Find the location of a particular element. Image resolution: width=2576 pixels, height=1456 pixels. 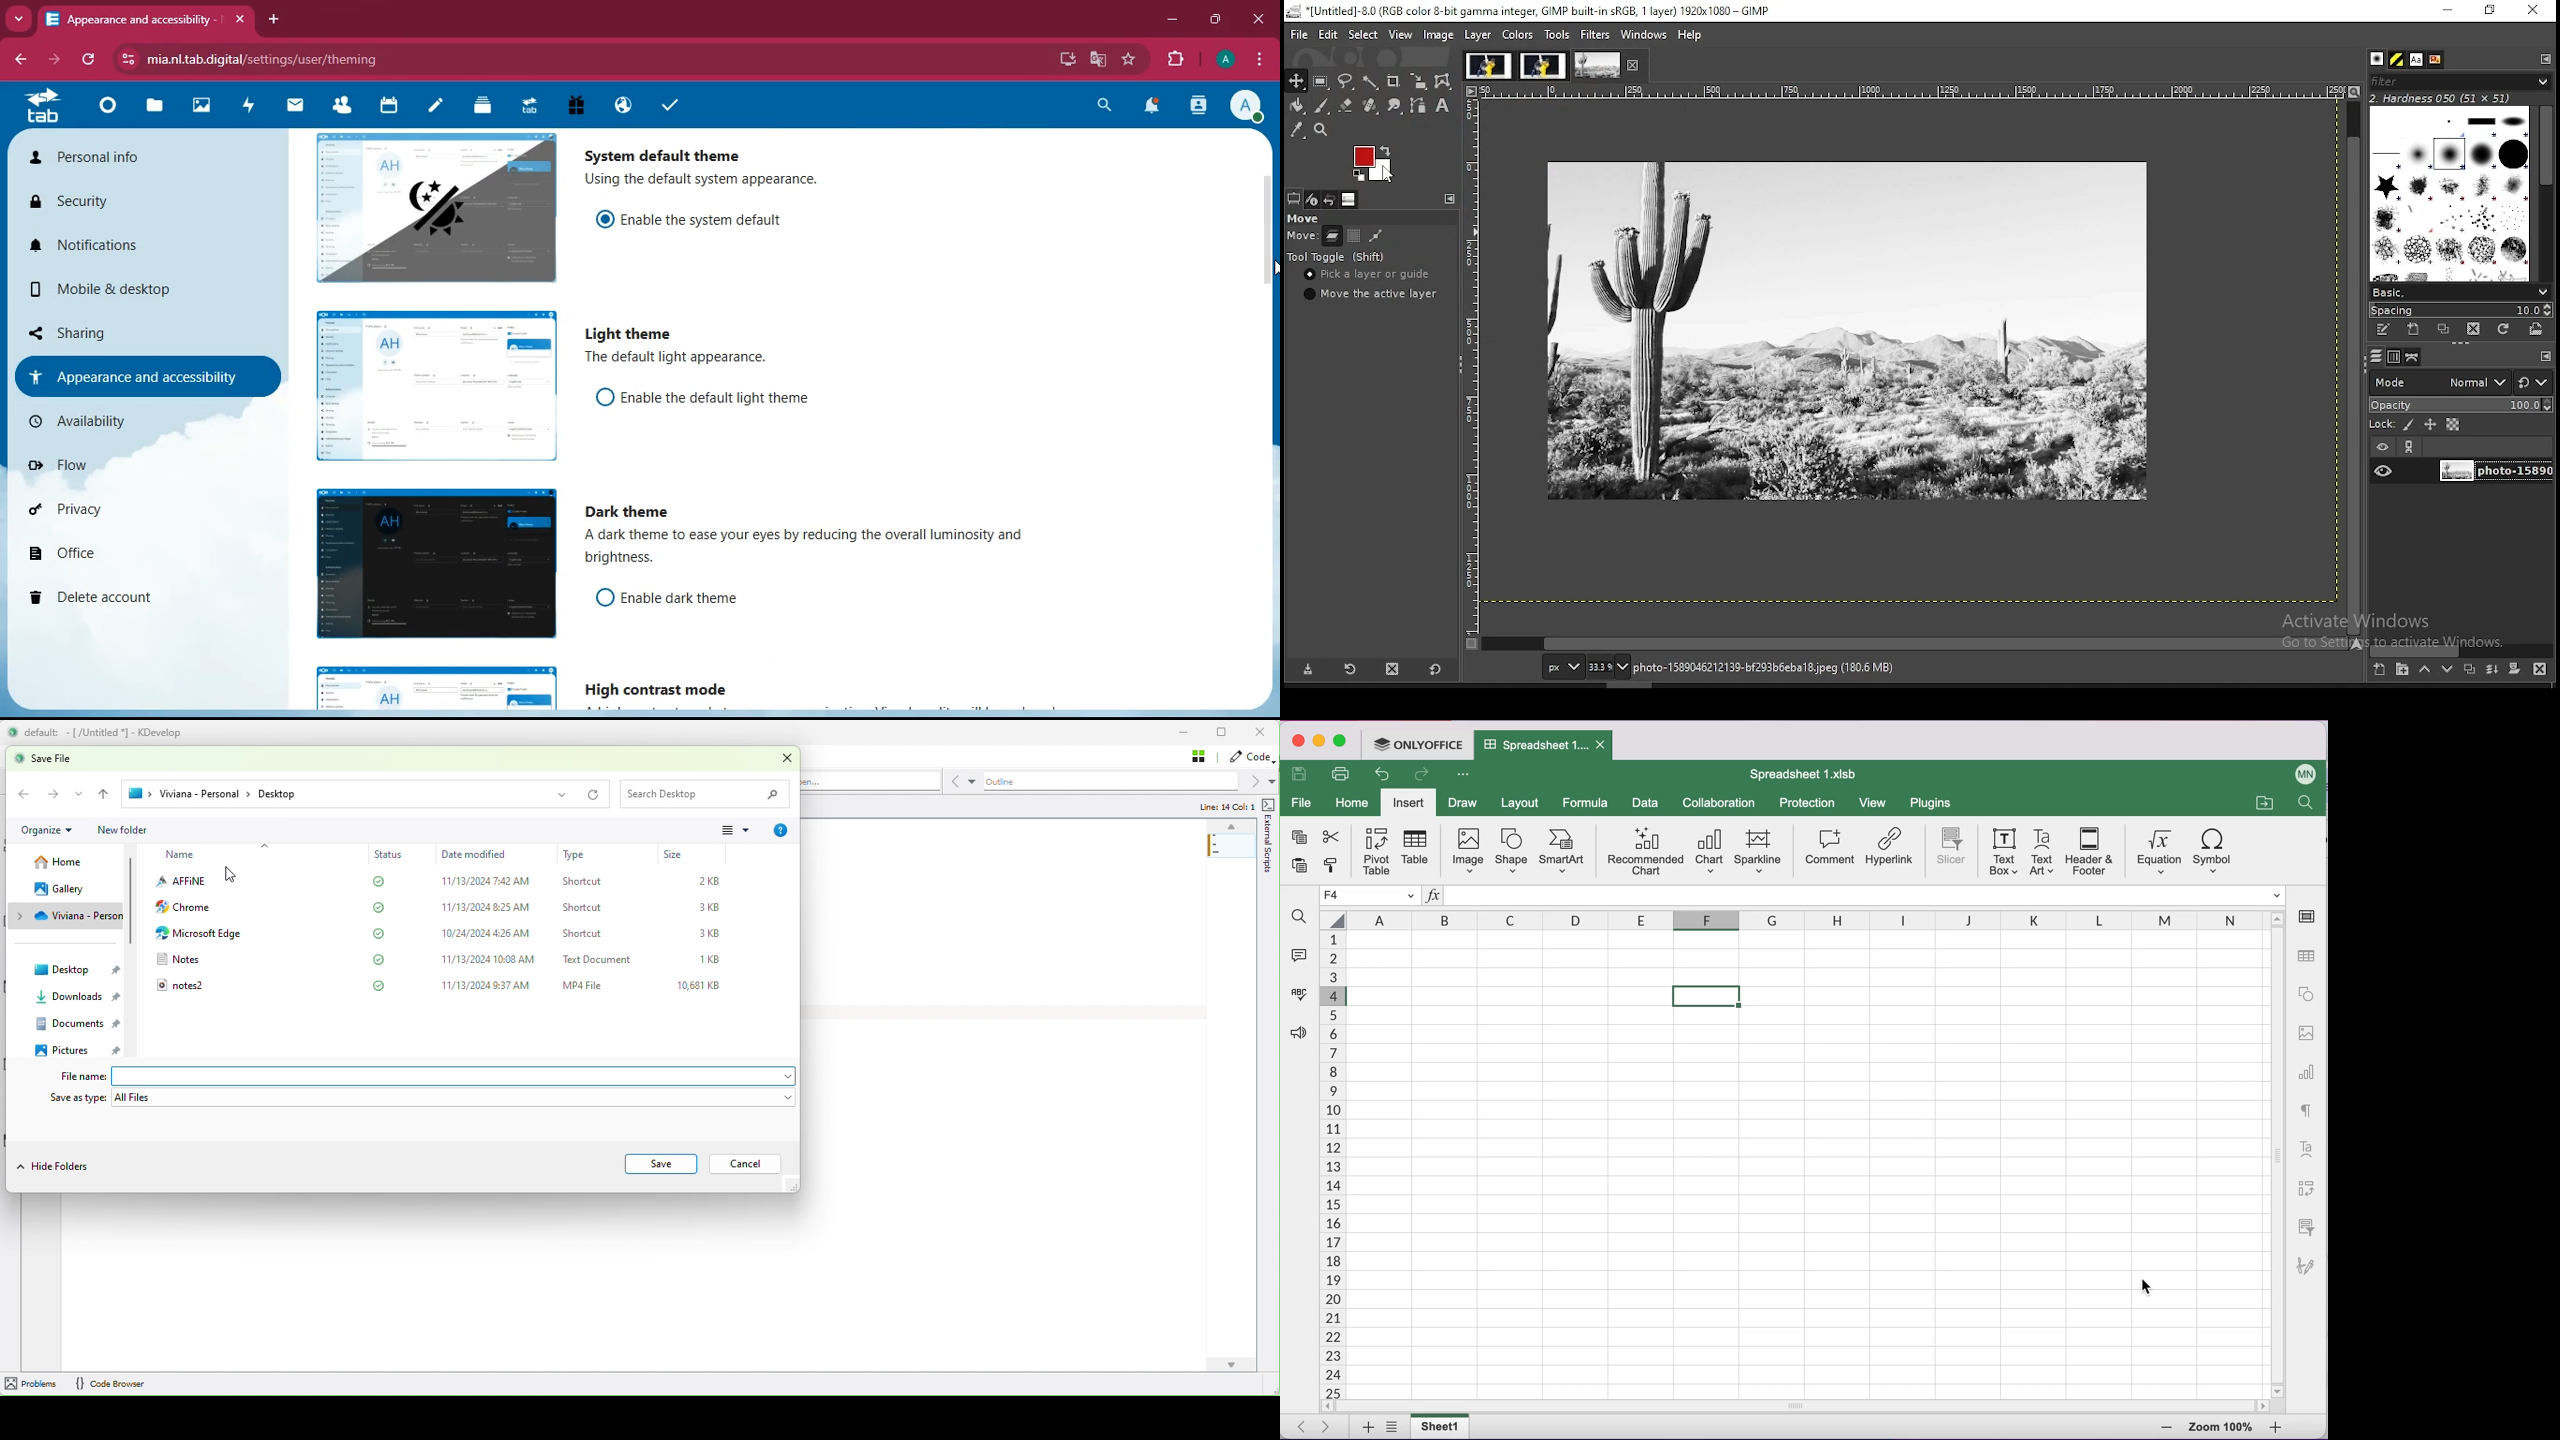

scroll bar is located at coordinates (1916, 644).